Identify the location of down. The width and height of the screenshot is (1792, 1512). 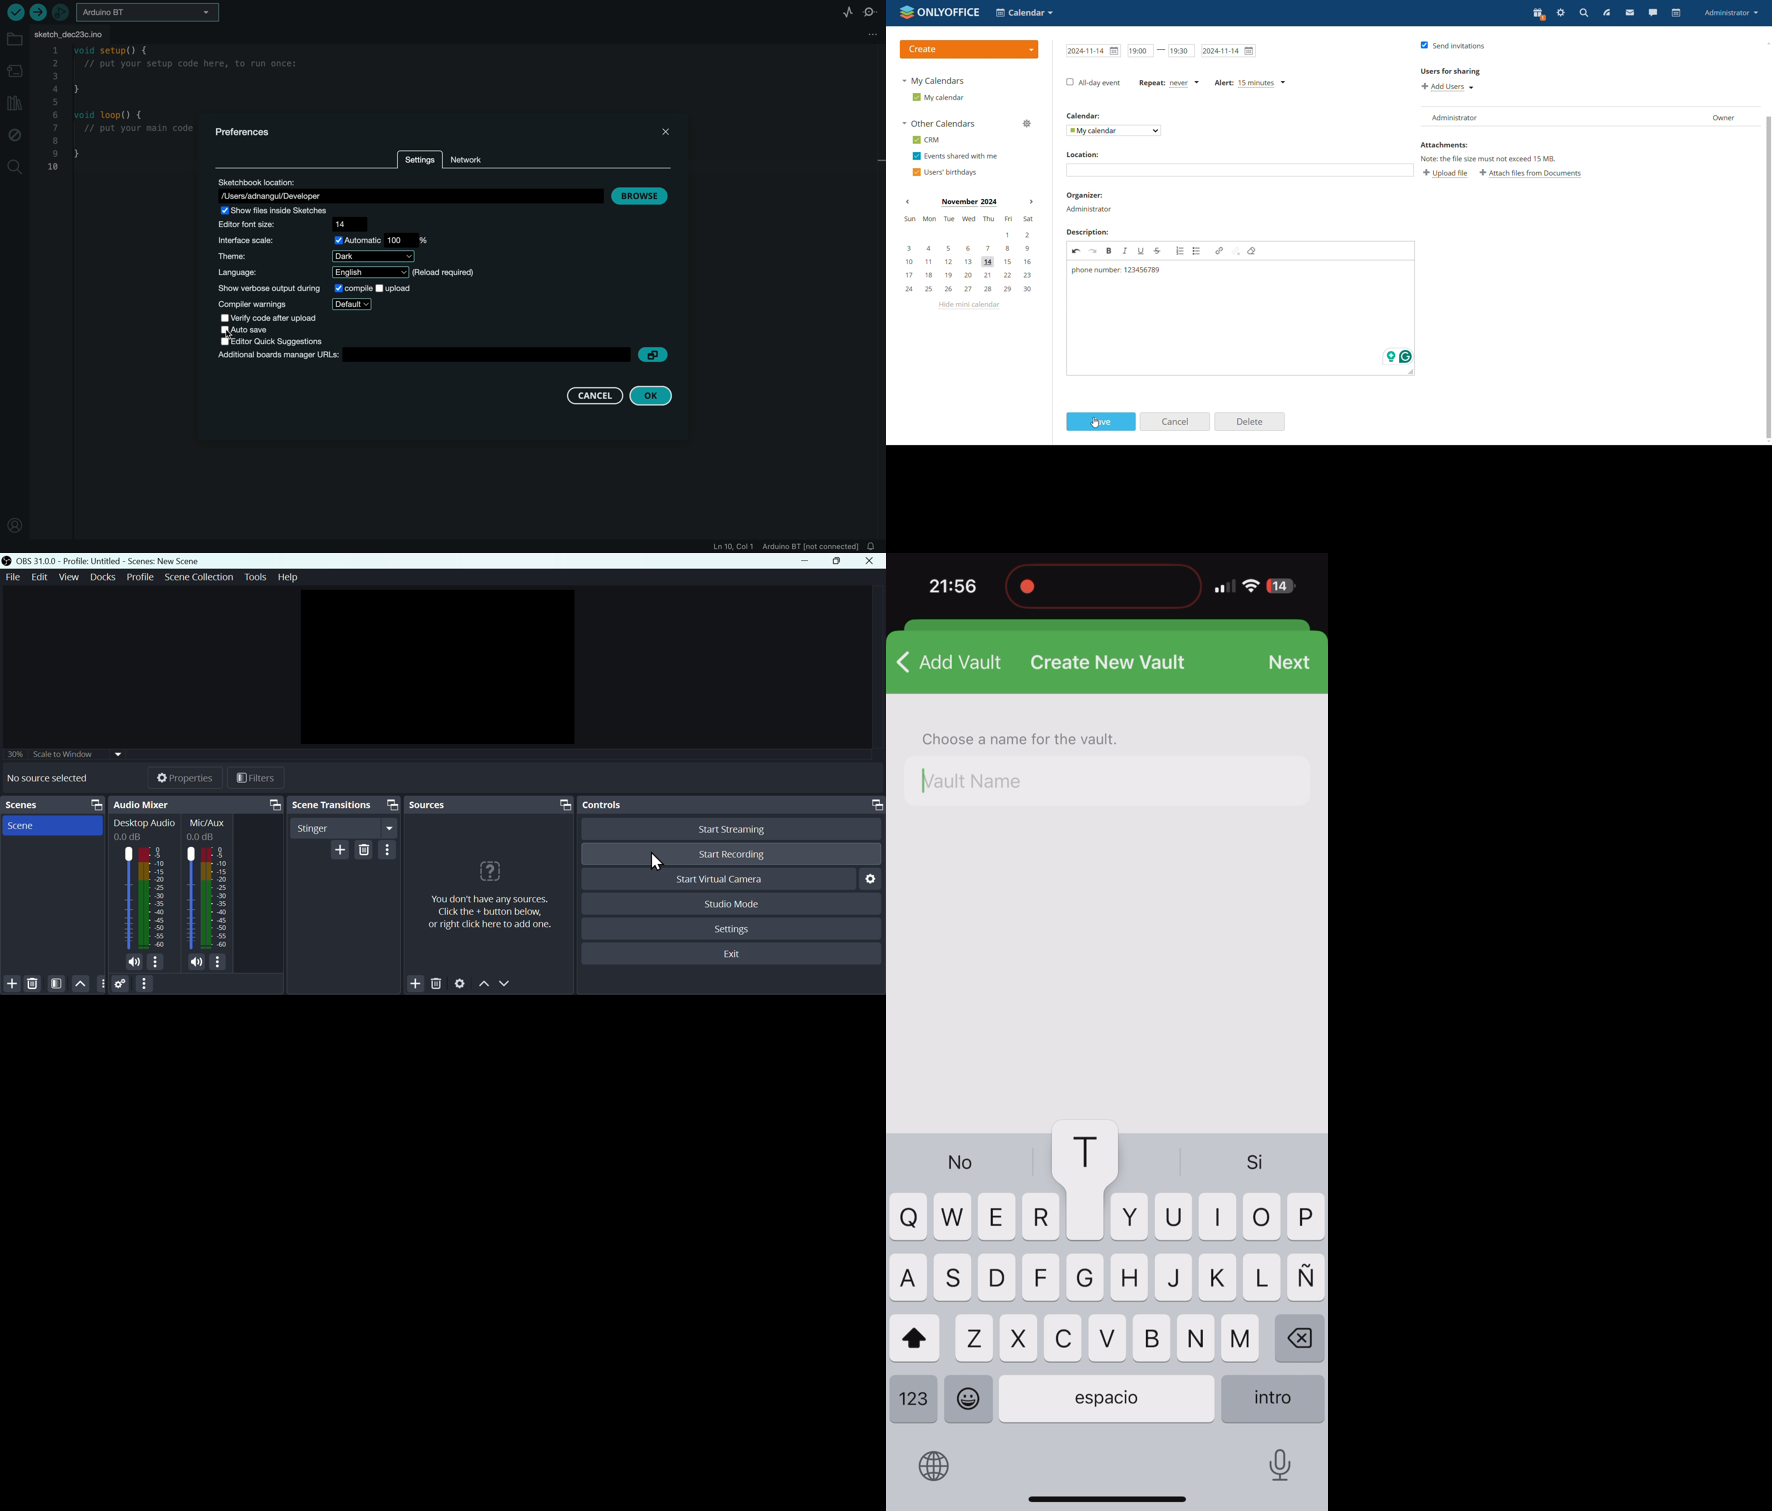
(507, 984).